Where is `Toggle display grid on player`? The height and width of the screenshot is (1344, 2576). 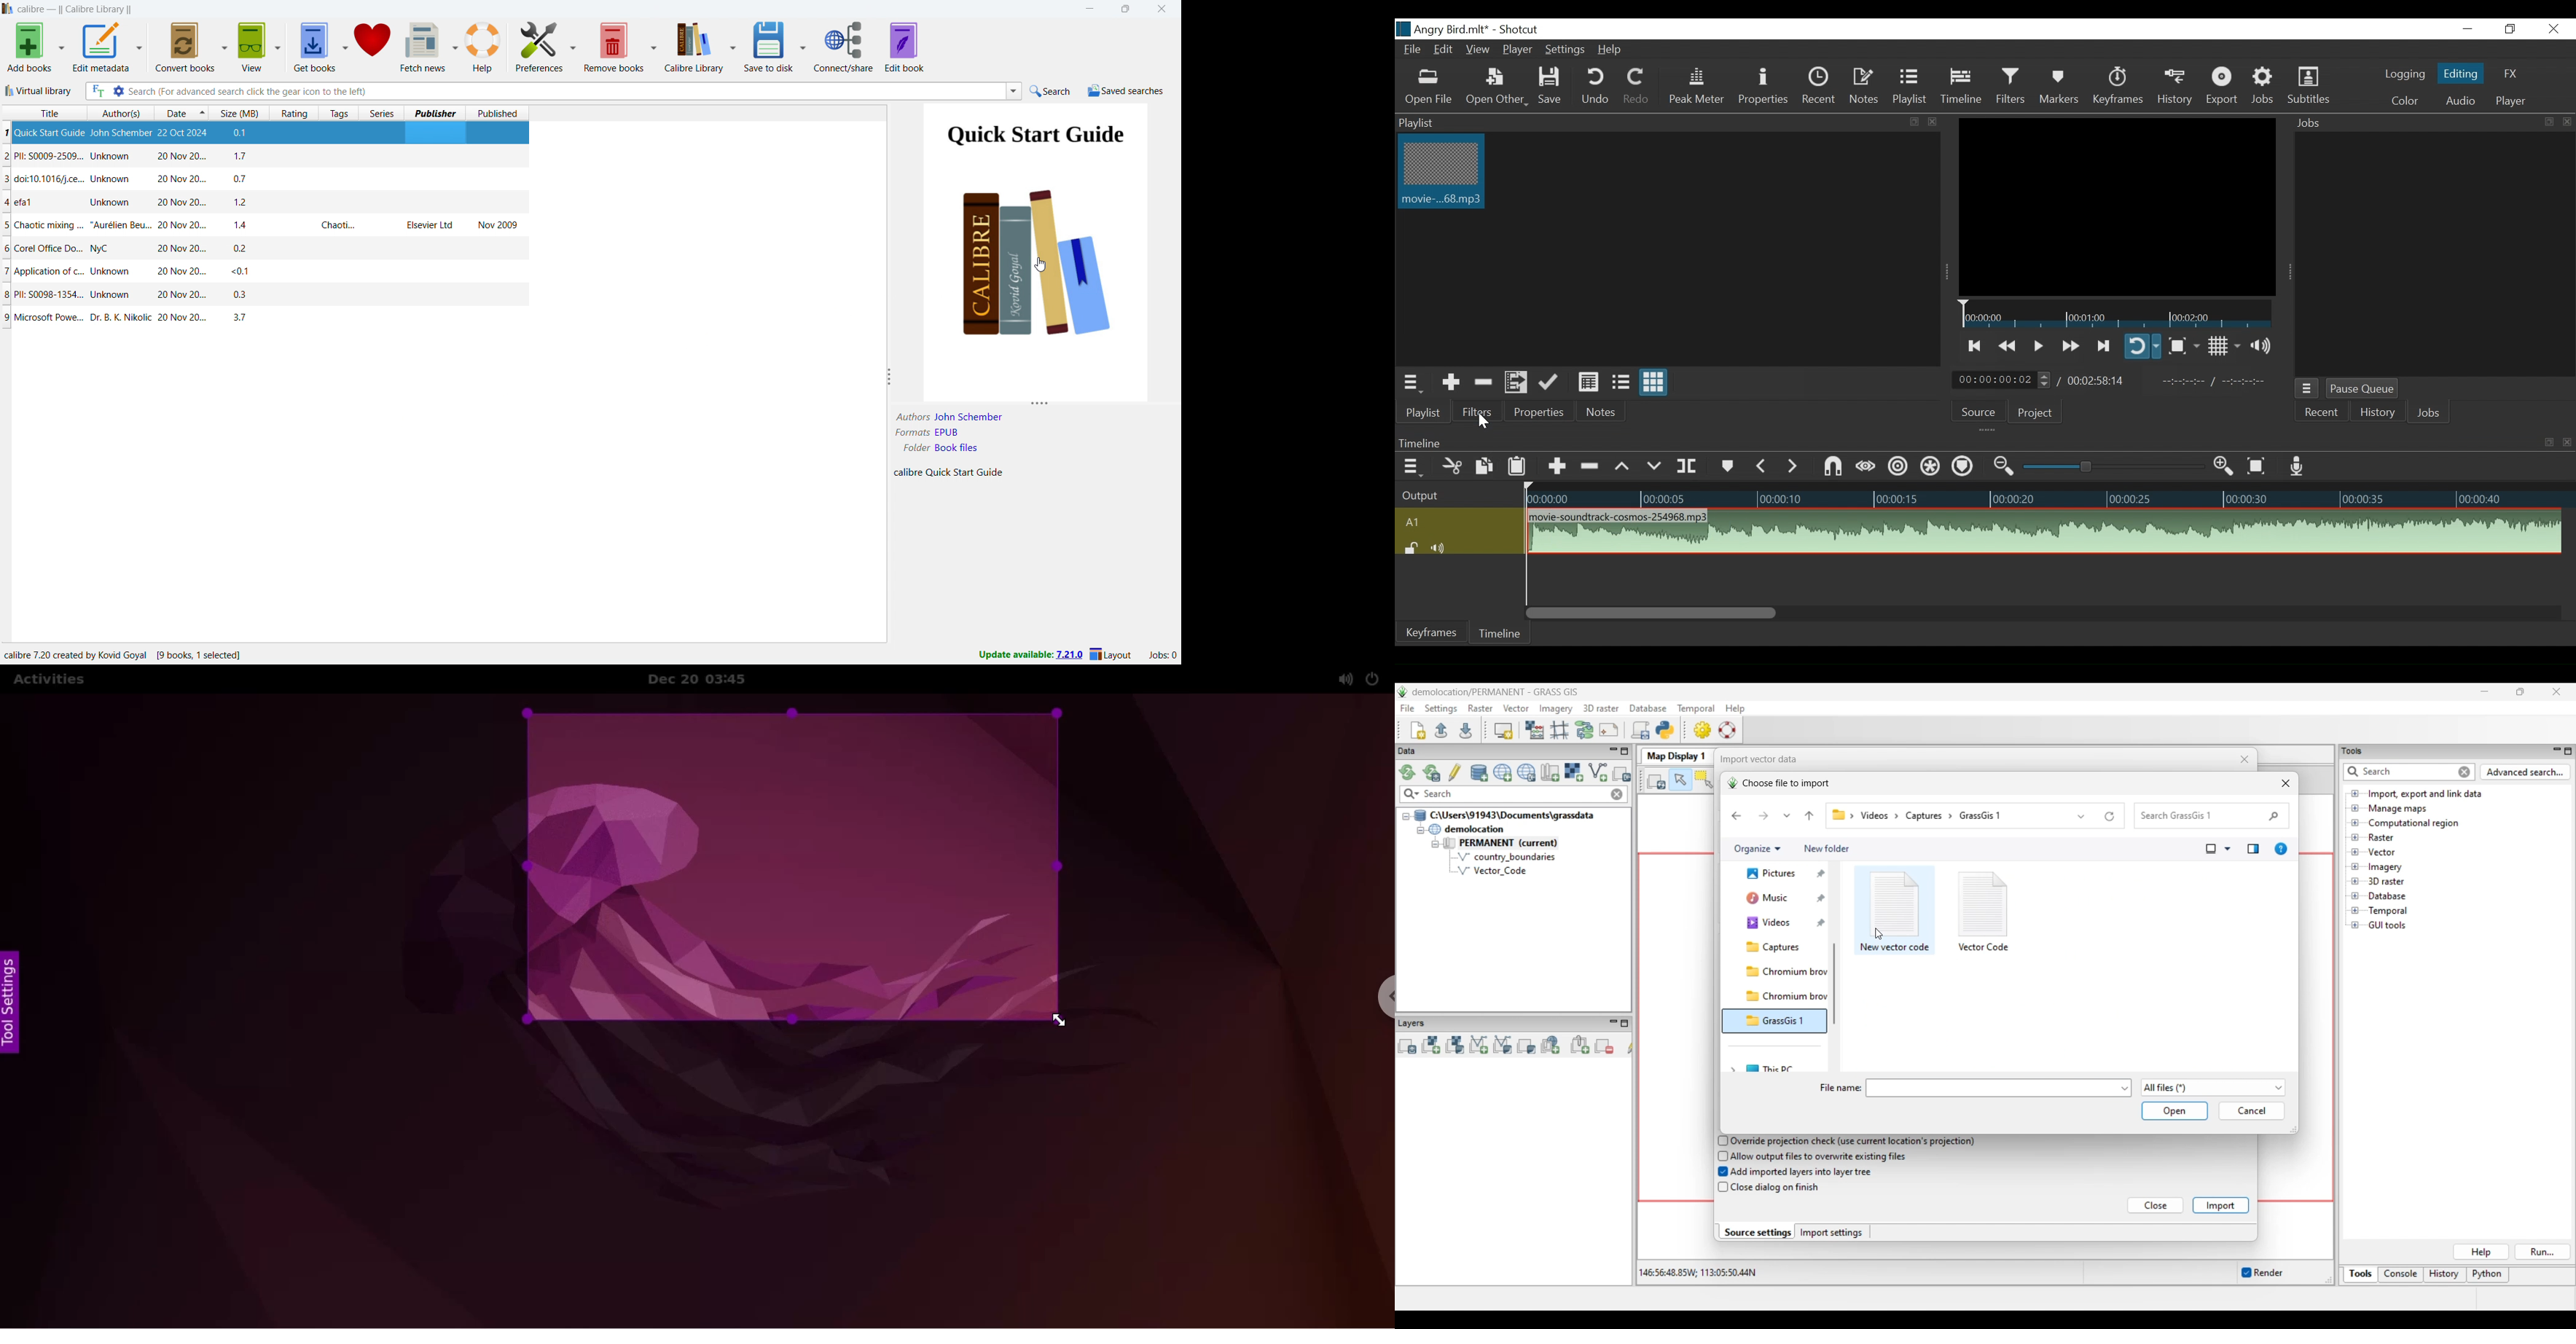 Toggle display grid on player is located at coordinates (2224, 347).